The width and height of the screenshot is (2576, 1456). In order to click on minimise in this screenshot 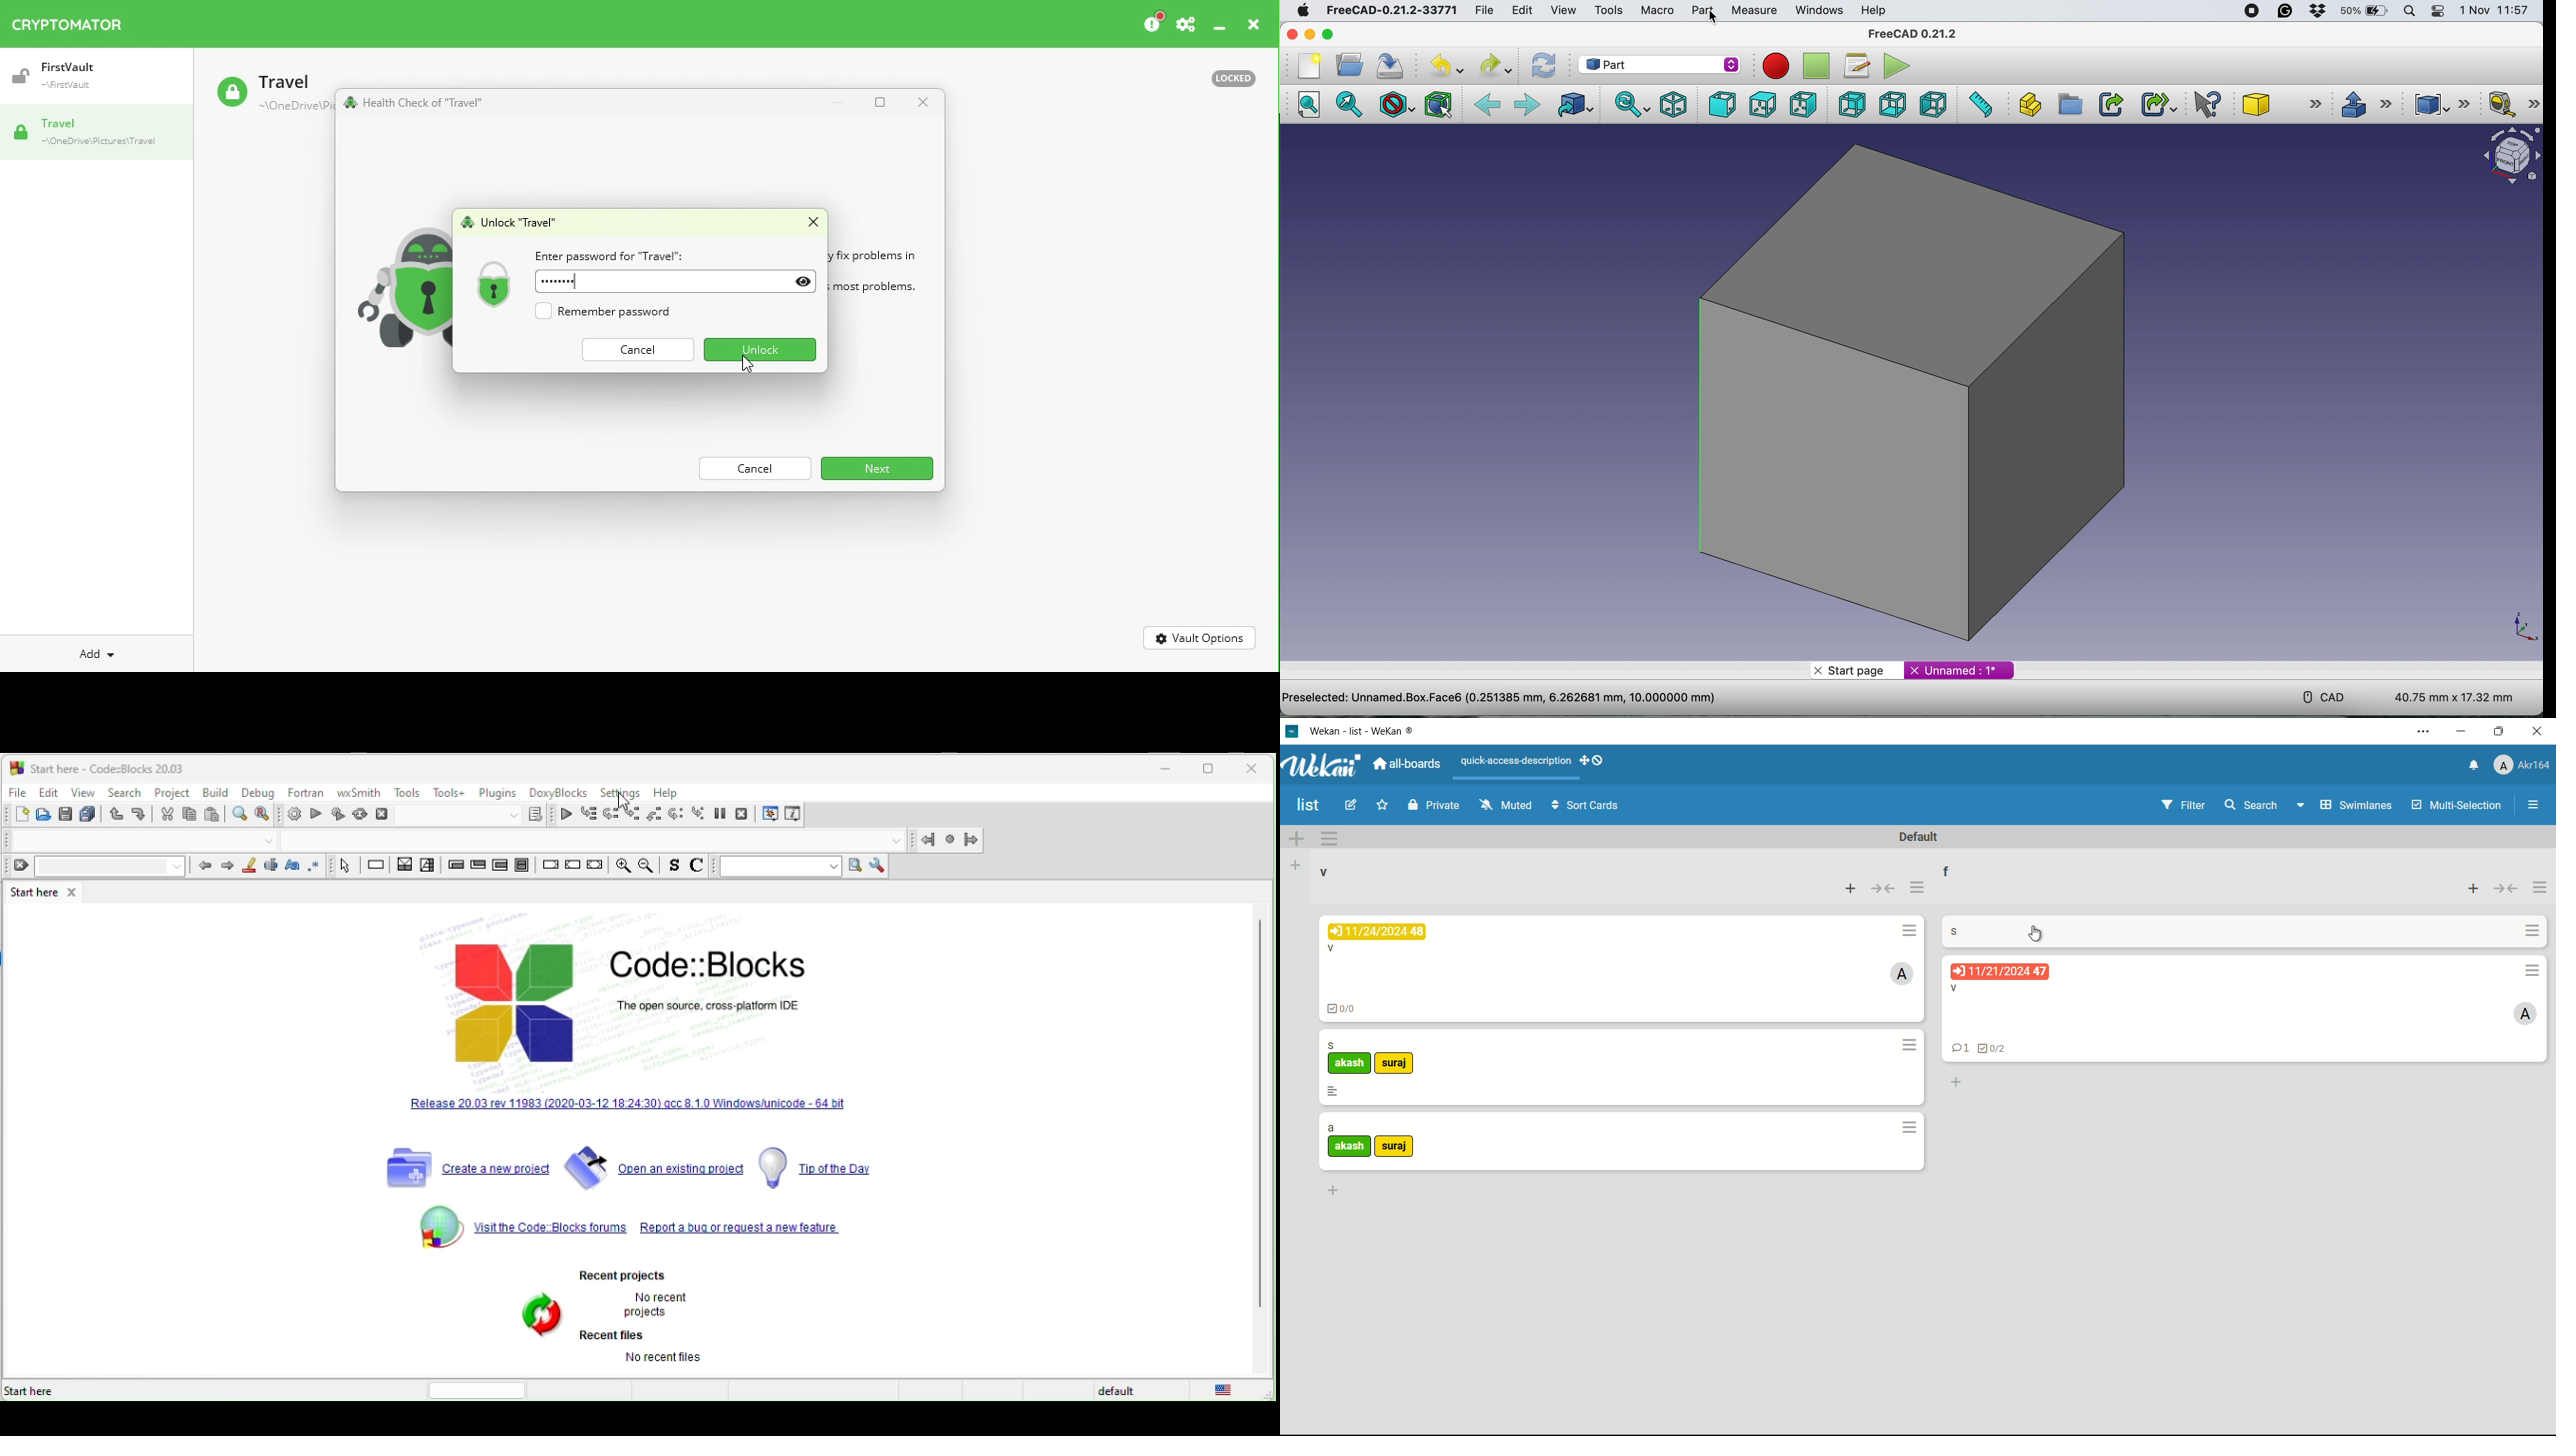, I will do `click(1310, 35)`.